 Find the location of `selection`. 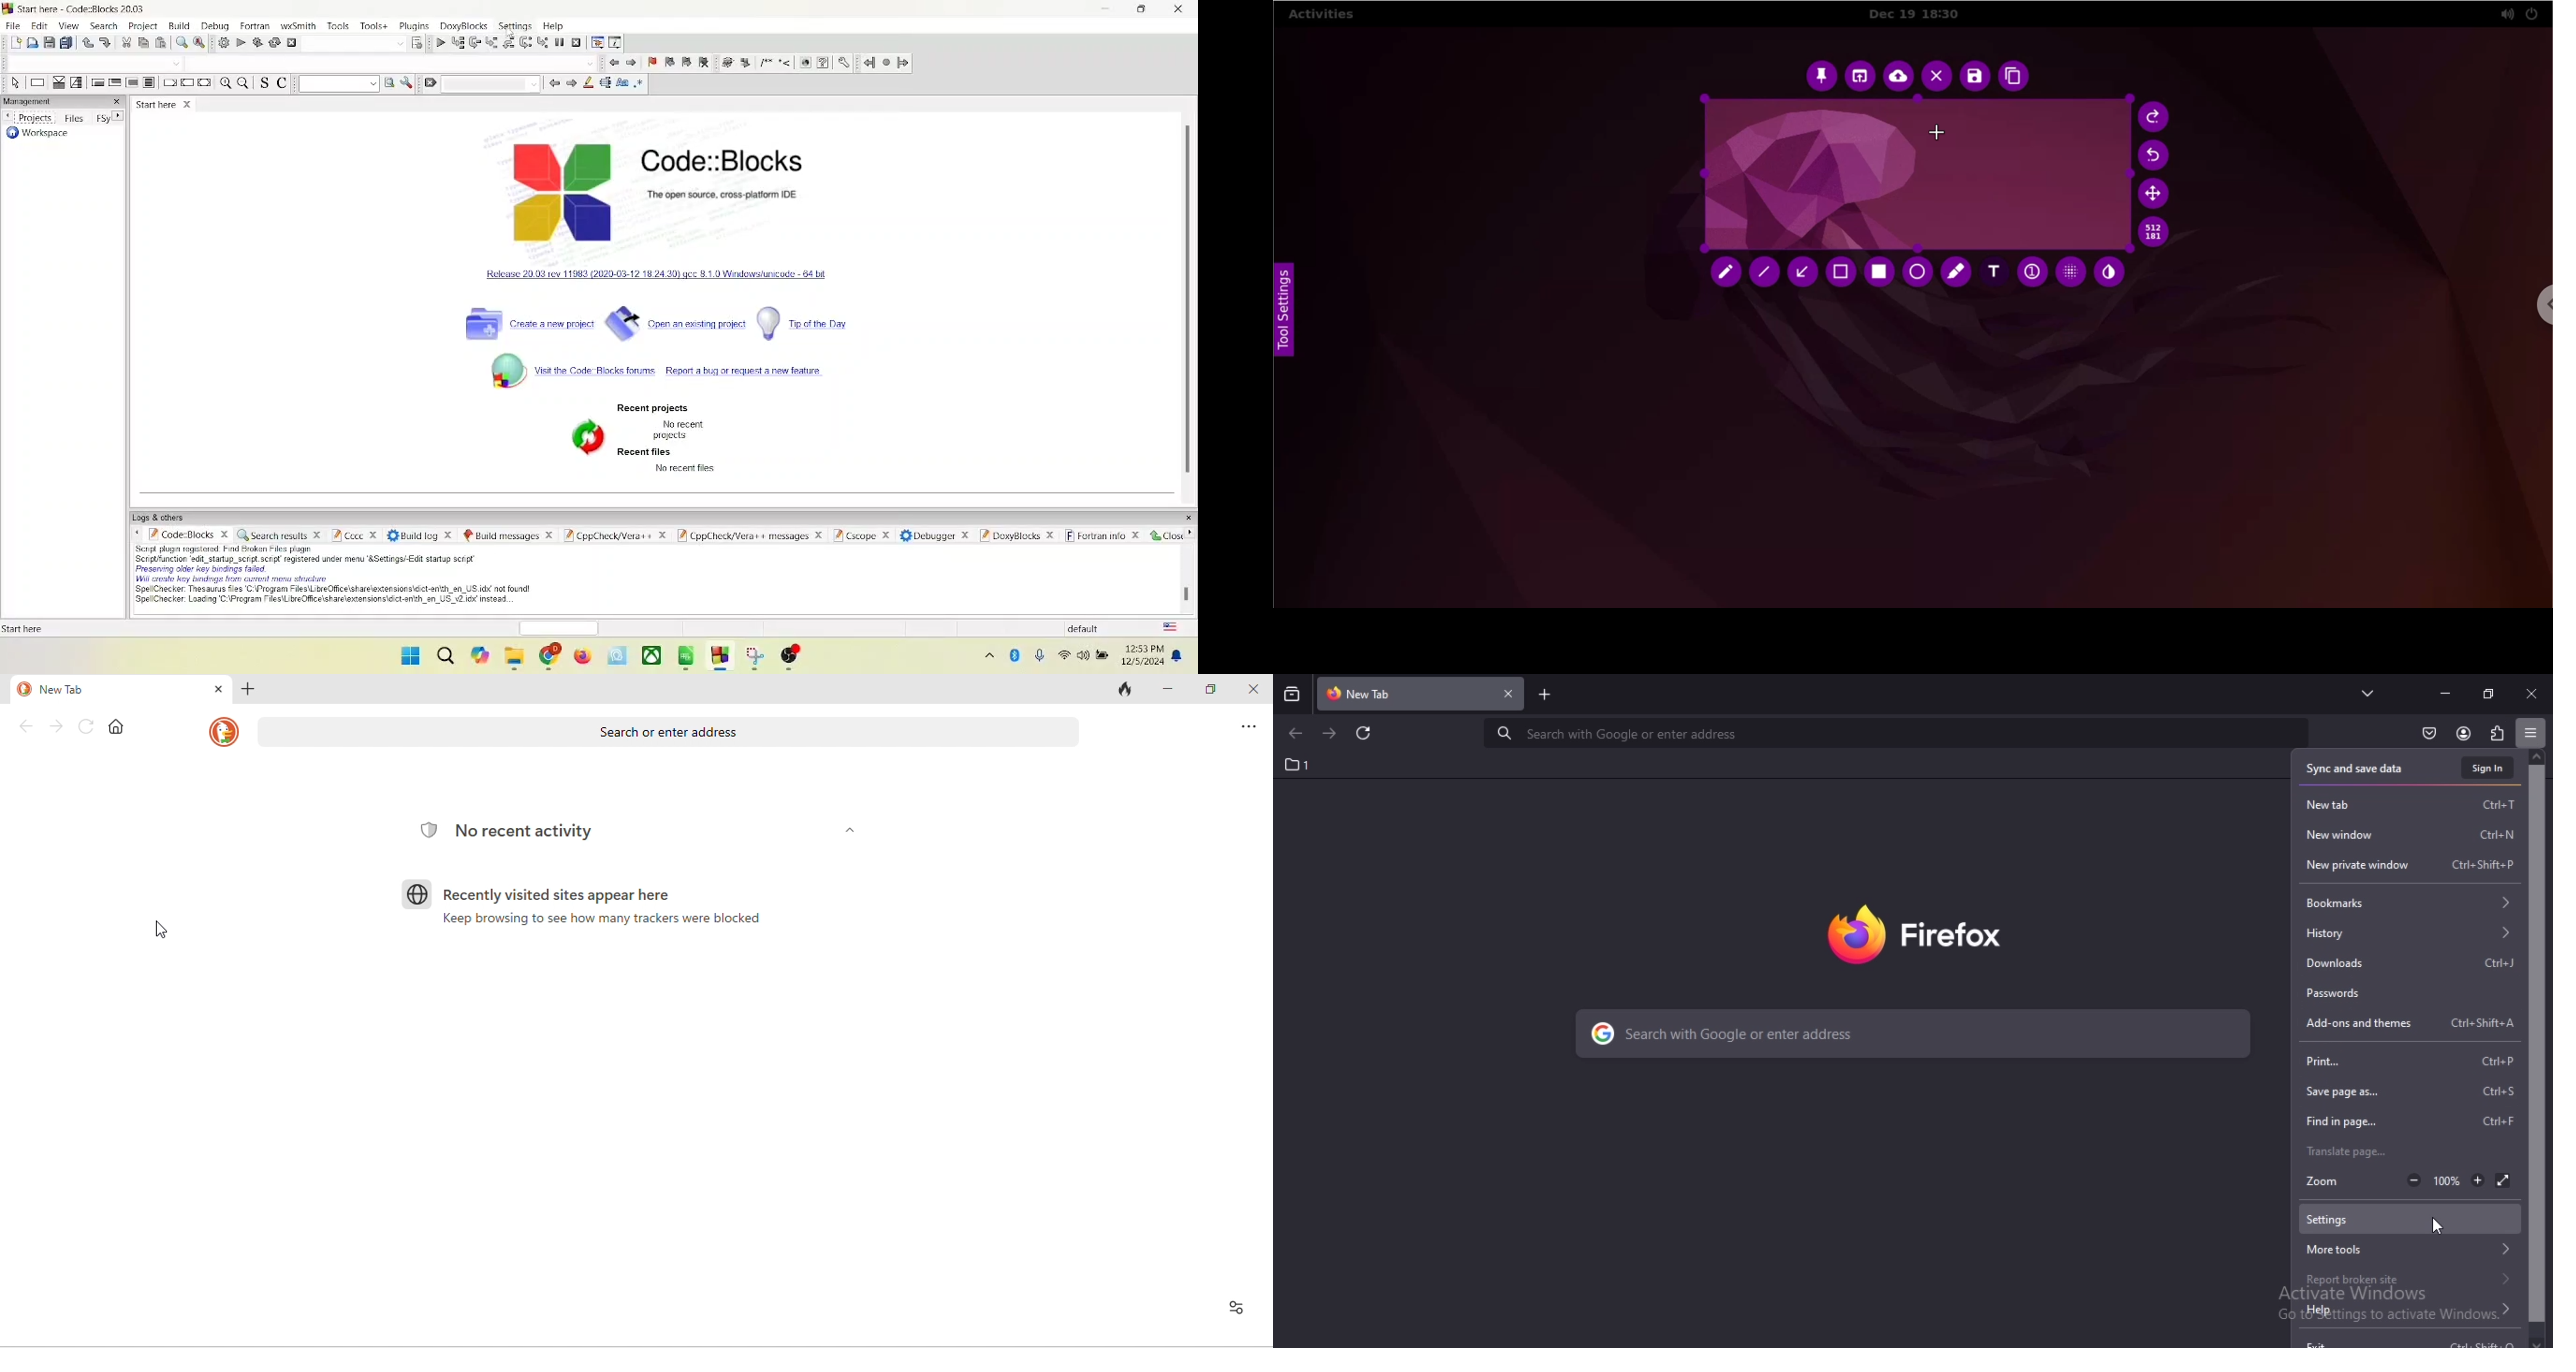

selection is located at coordinates (75, 82).